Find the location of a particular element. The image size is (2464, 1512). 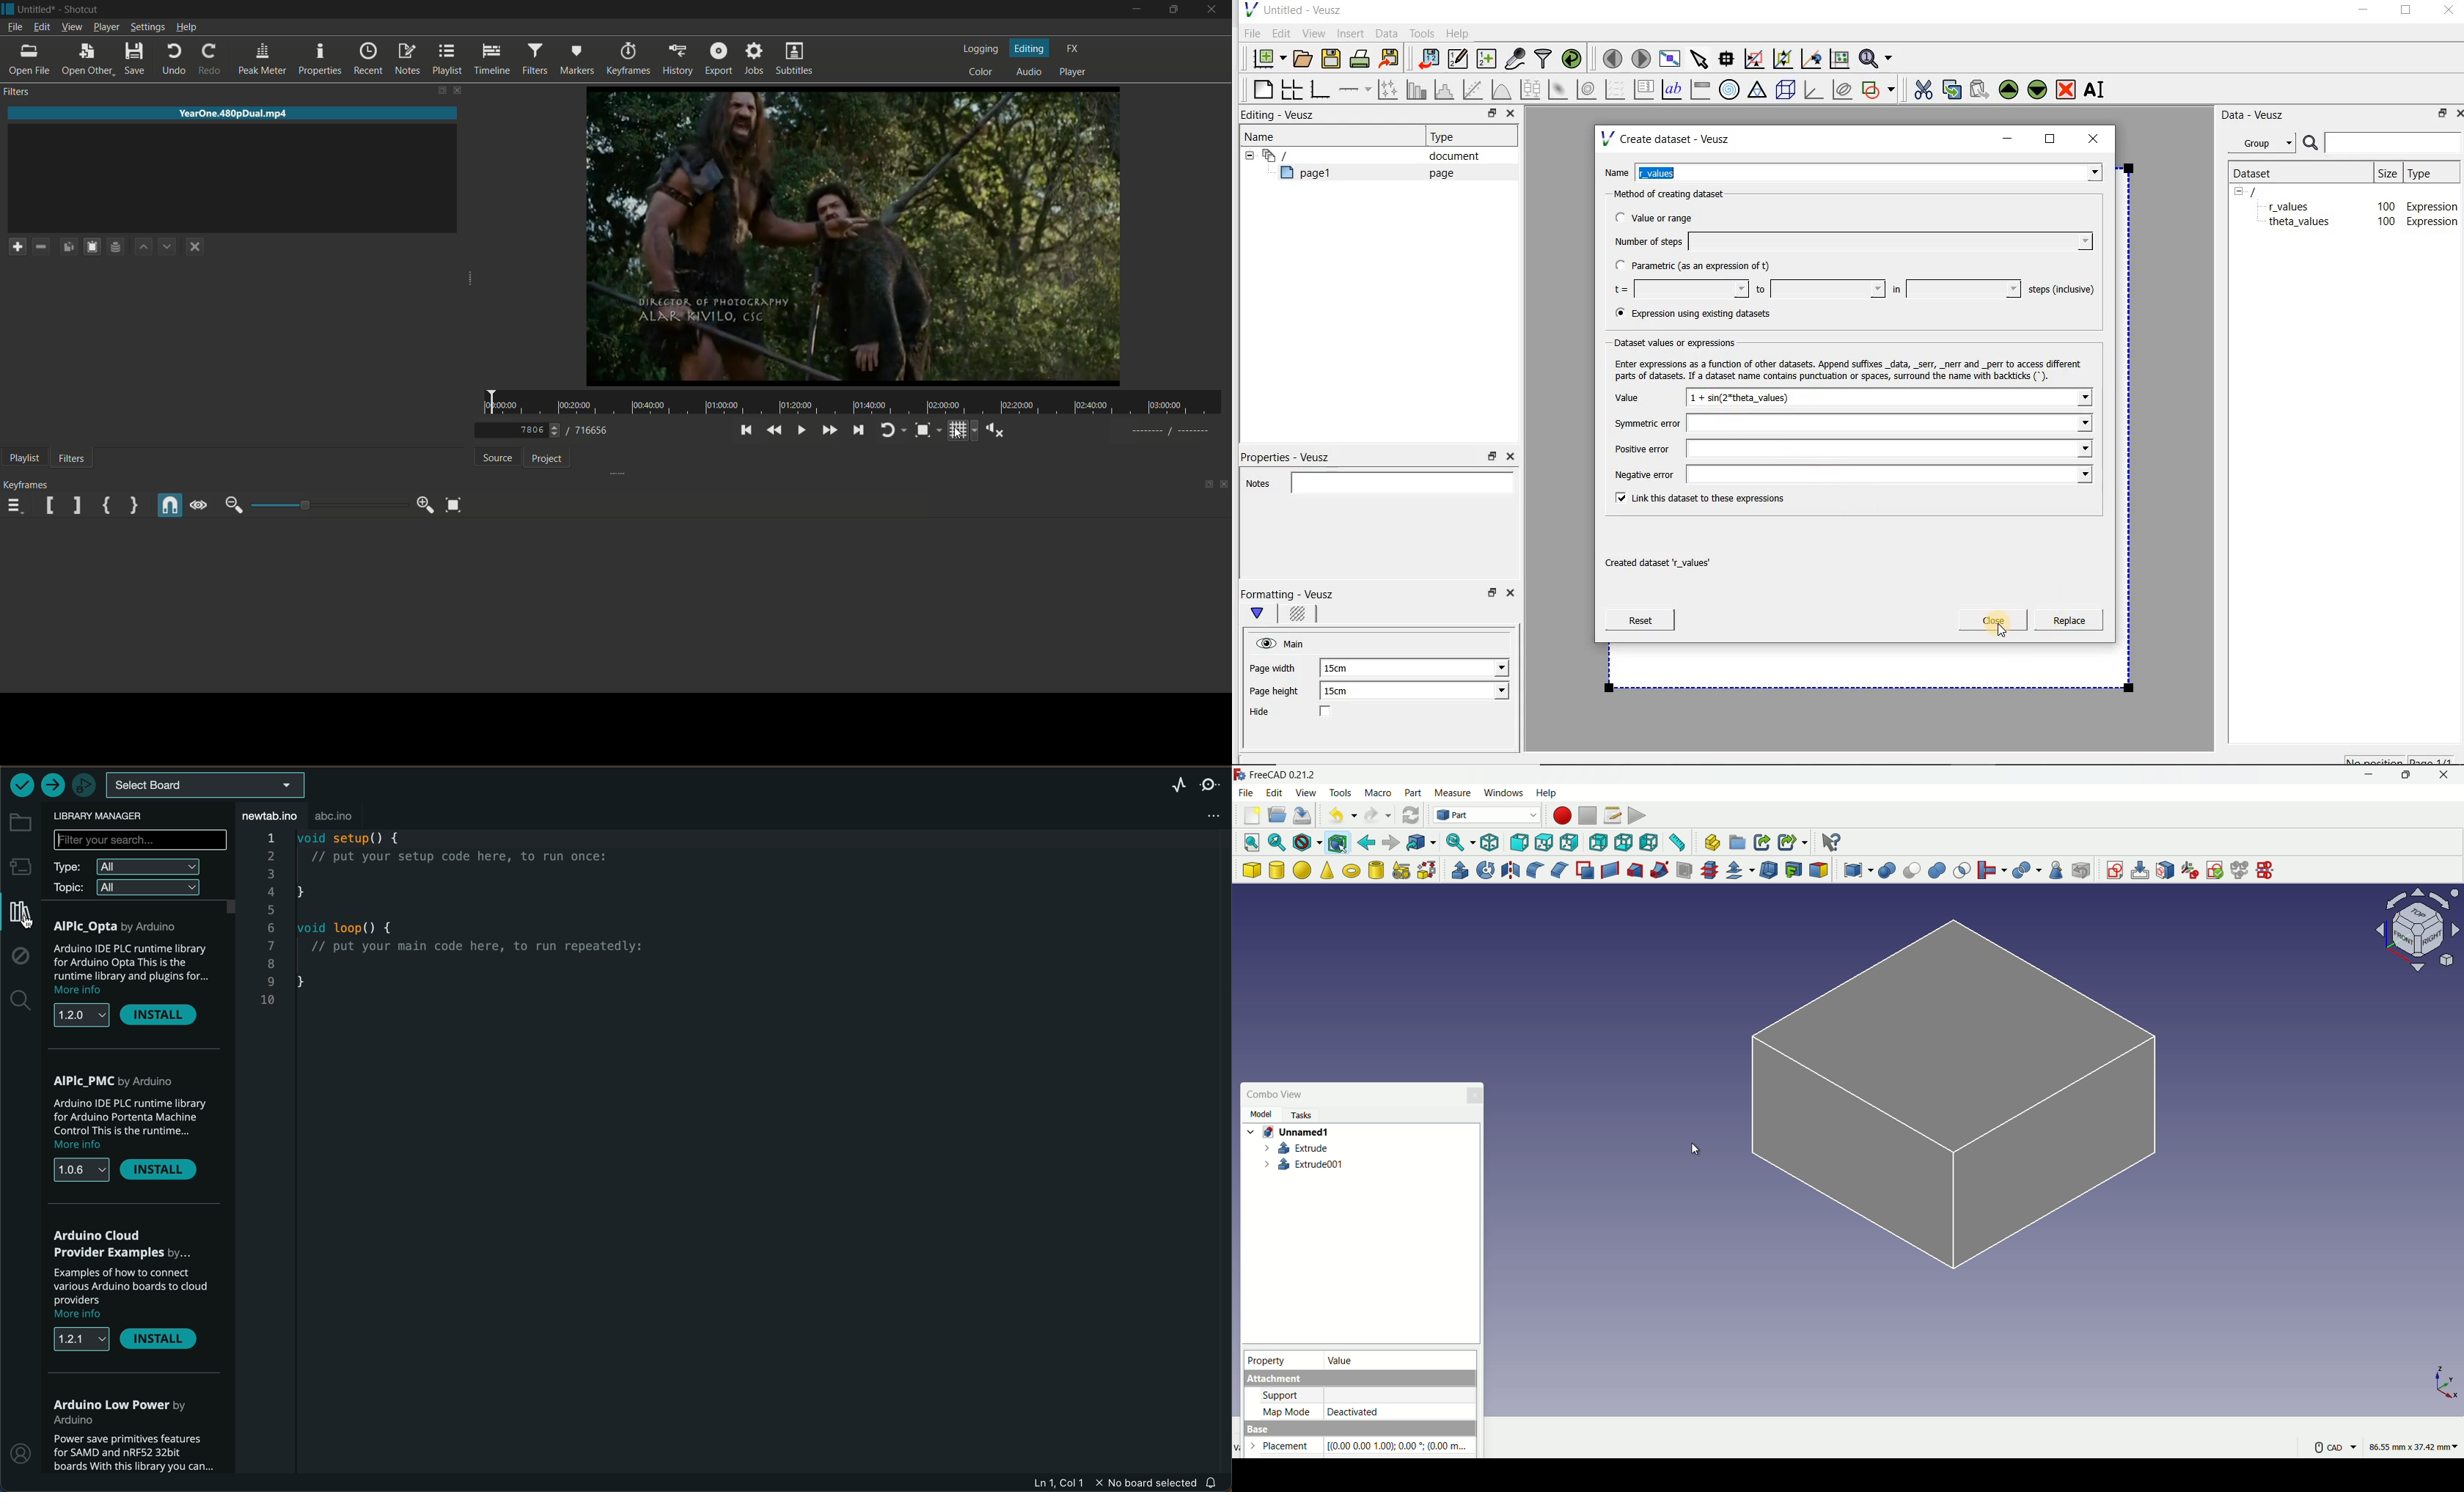

r_values is located at coordinates (1870, 171).